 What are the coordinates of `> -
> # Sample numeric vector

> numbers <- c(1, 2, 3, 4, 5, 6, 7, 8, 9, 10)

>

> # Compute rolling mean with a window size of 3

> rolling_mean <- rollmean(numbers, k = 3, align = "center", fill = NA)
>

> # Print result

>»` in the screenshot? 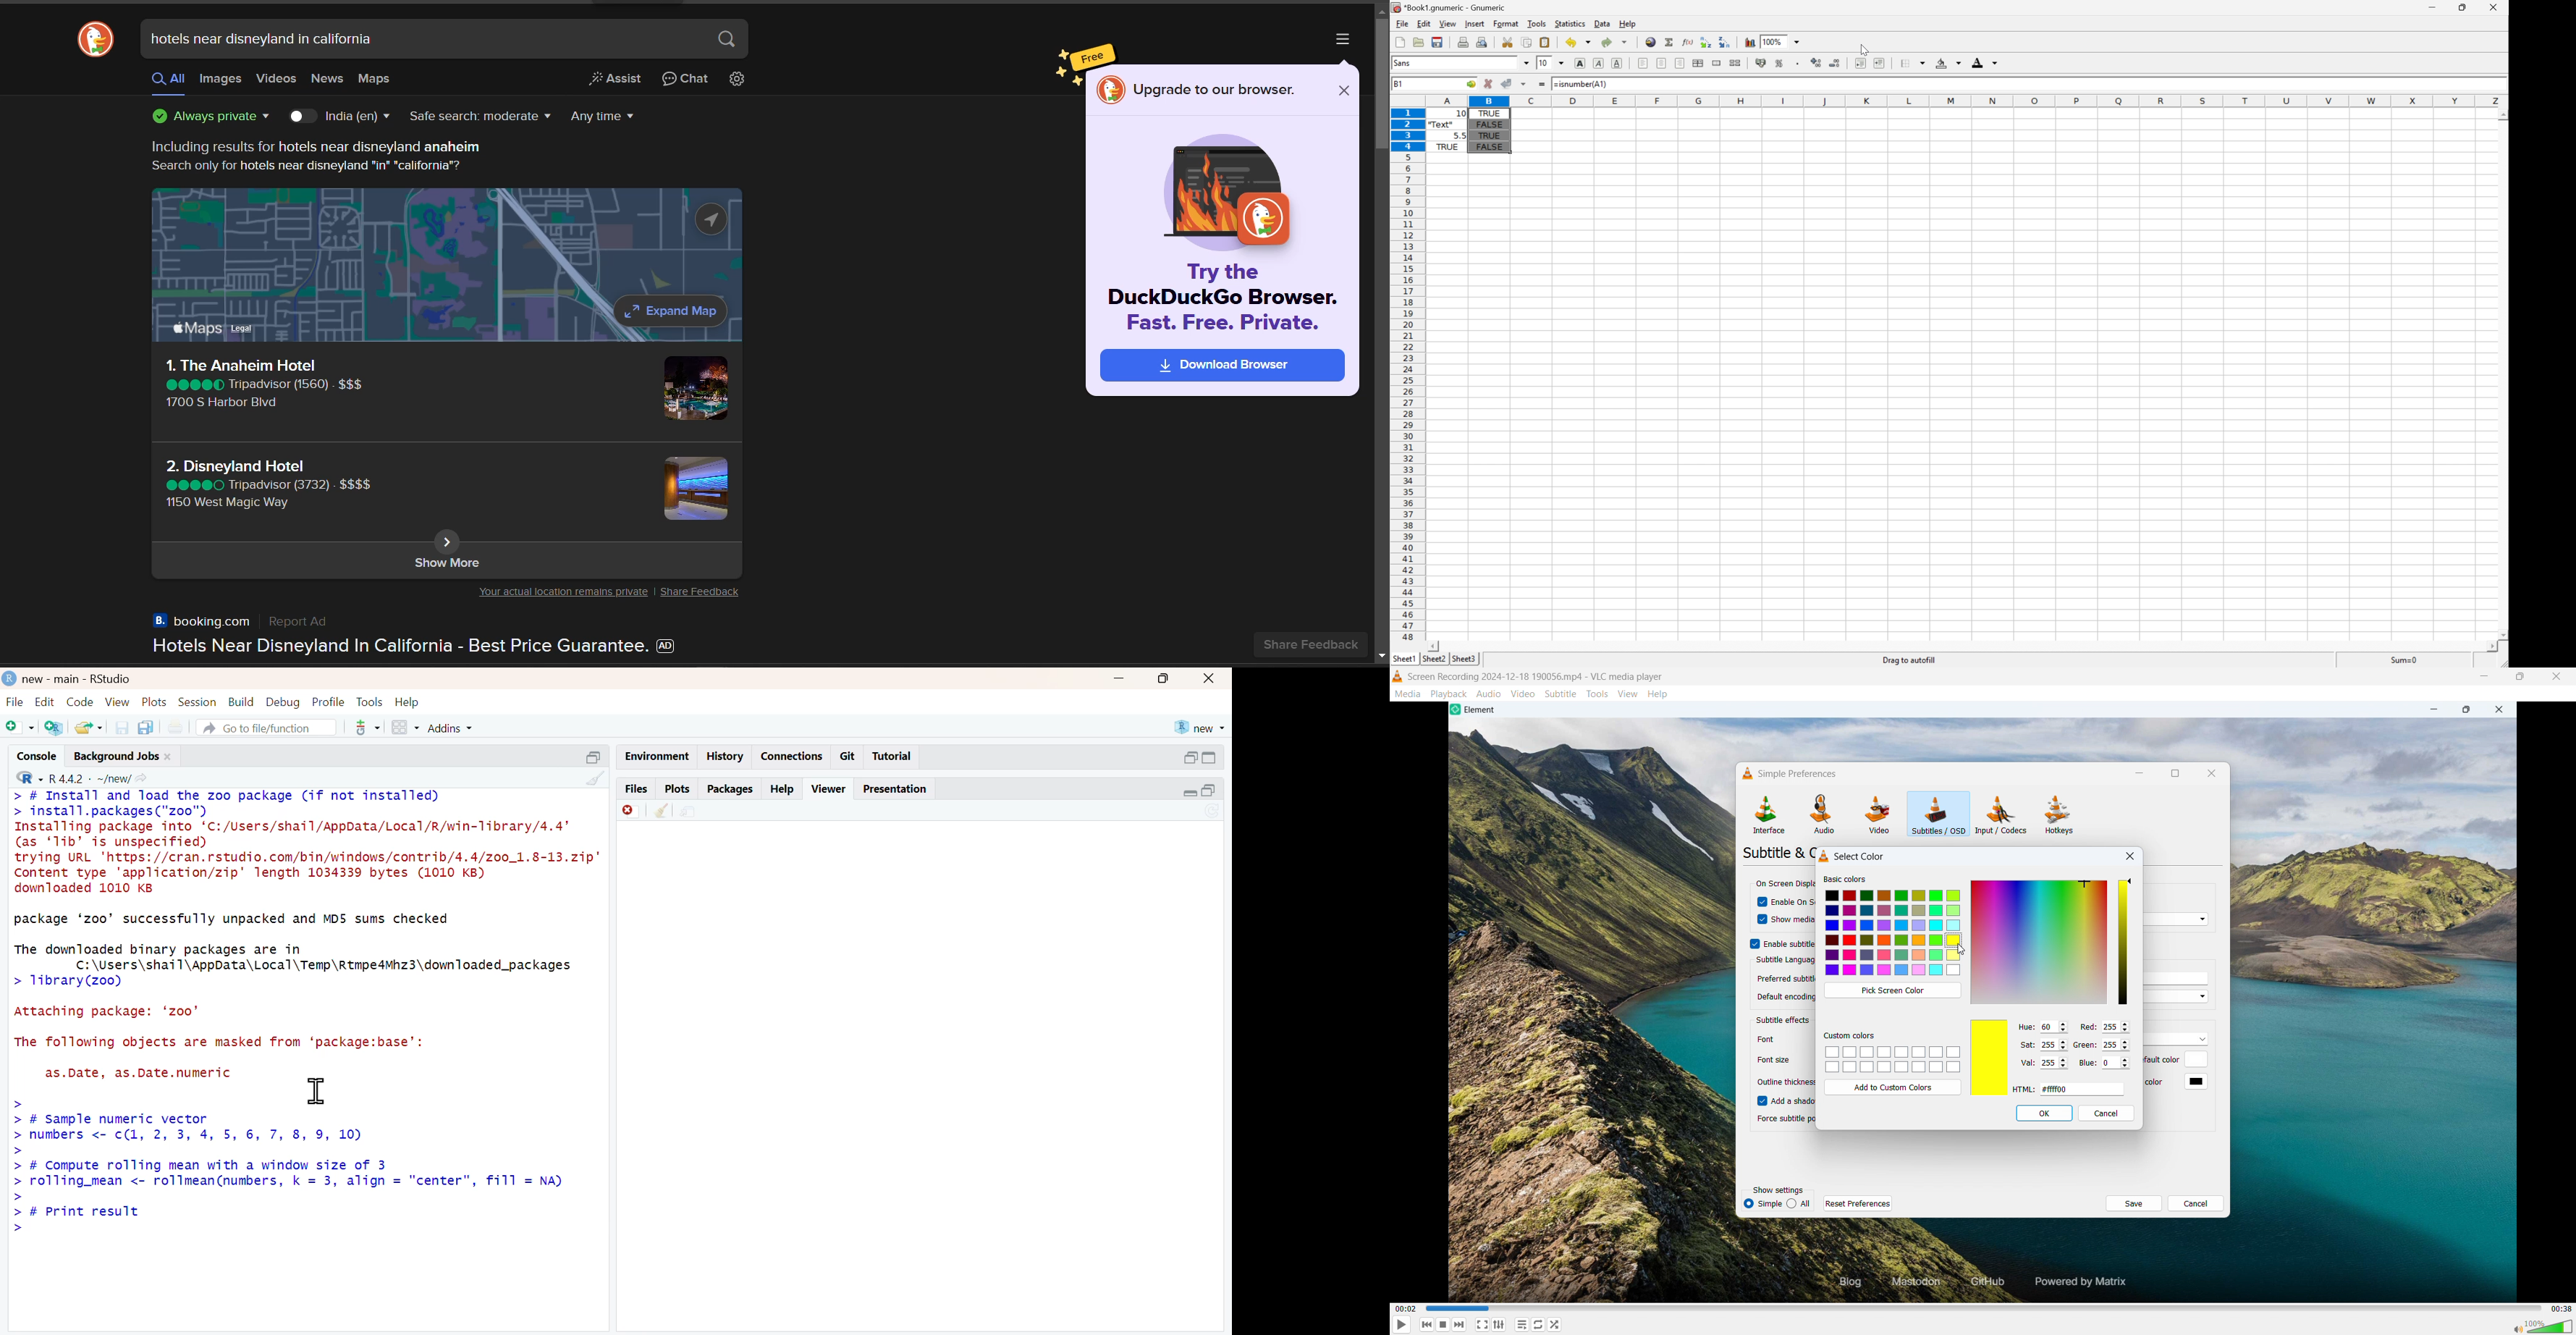 It's located at (287, 1166).